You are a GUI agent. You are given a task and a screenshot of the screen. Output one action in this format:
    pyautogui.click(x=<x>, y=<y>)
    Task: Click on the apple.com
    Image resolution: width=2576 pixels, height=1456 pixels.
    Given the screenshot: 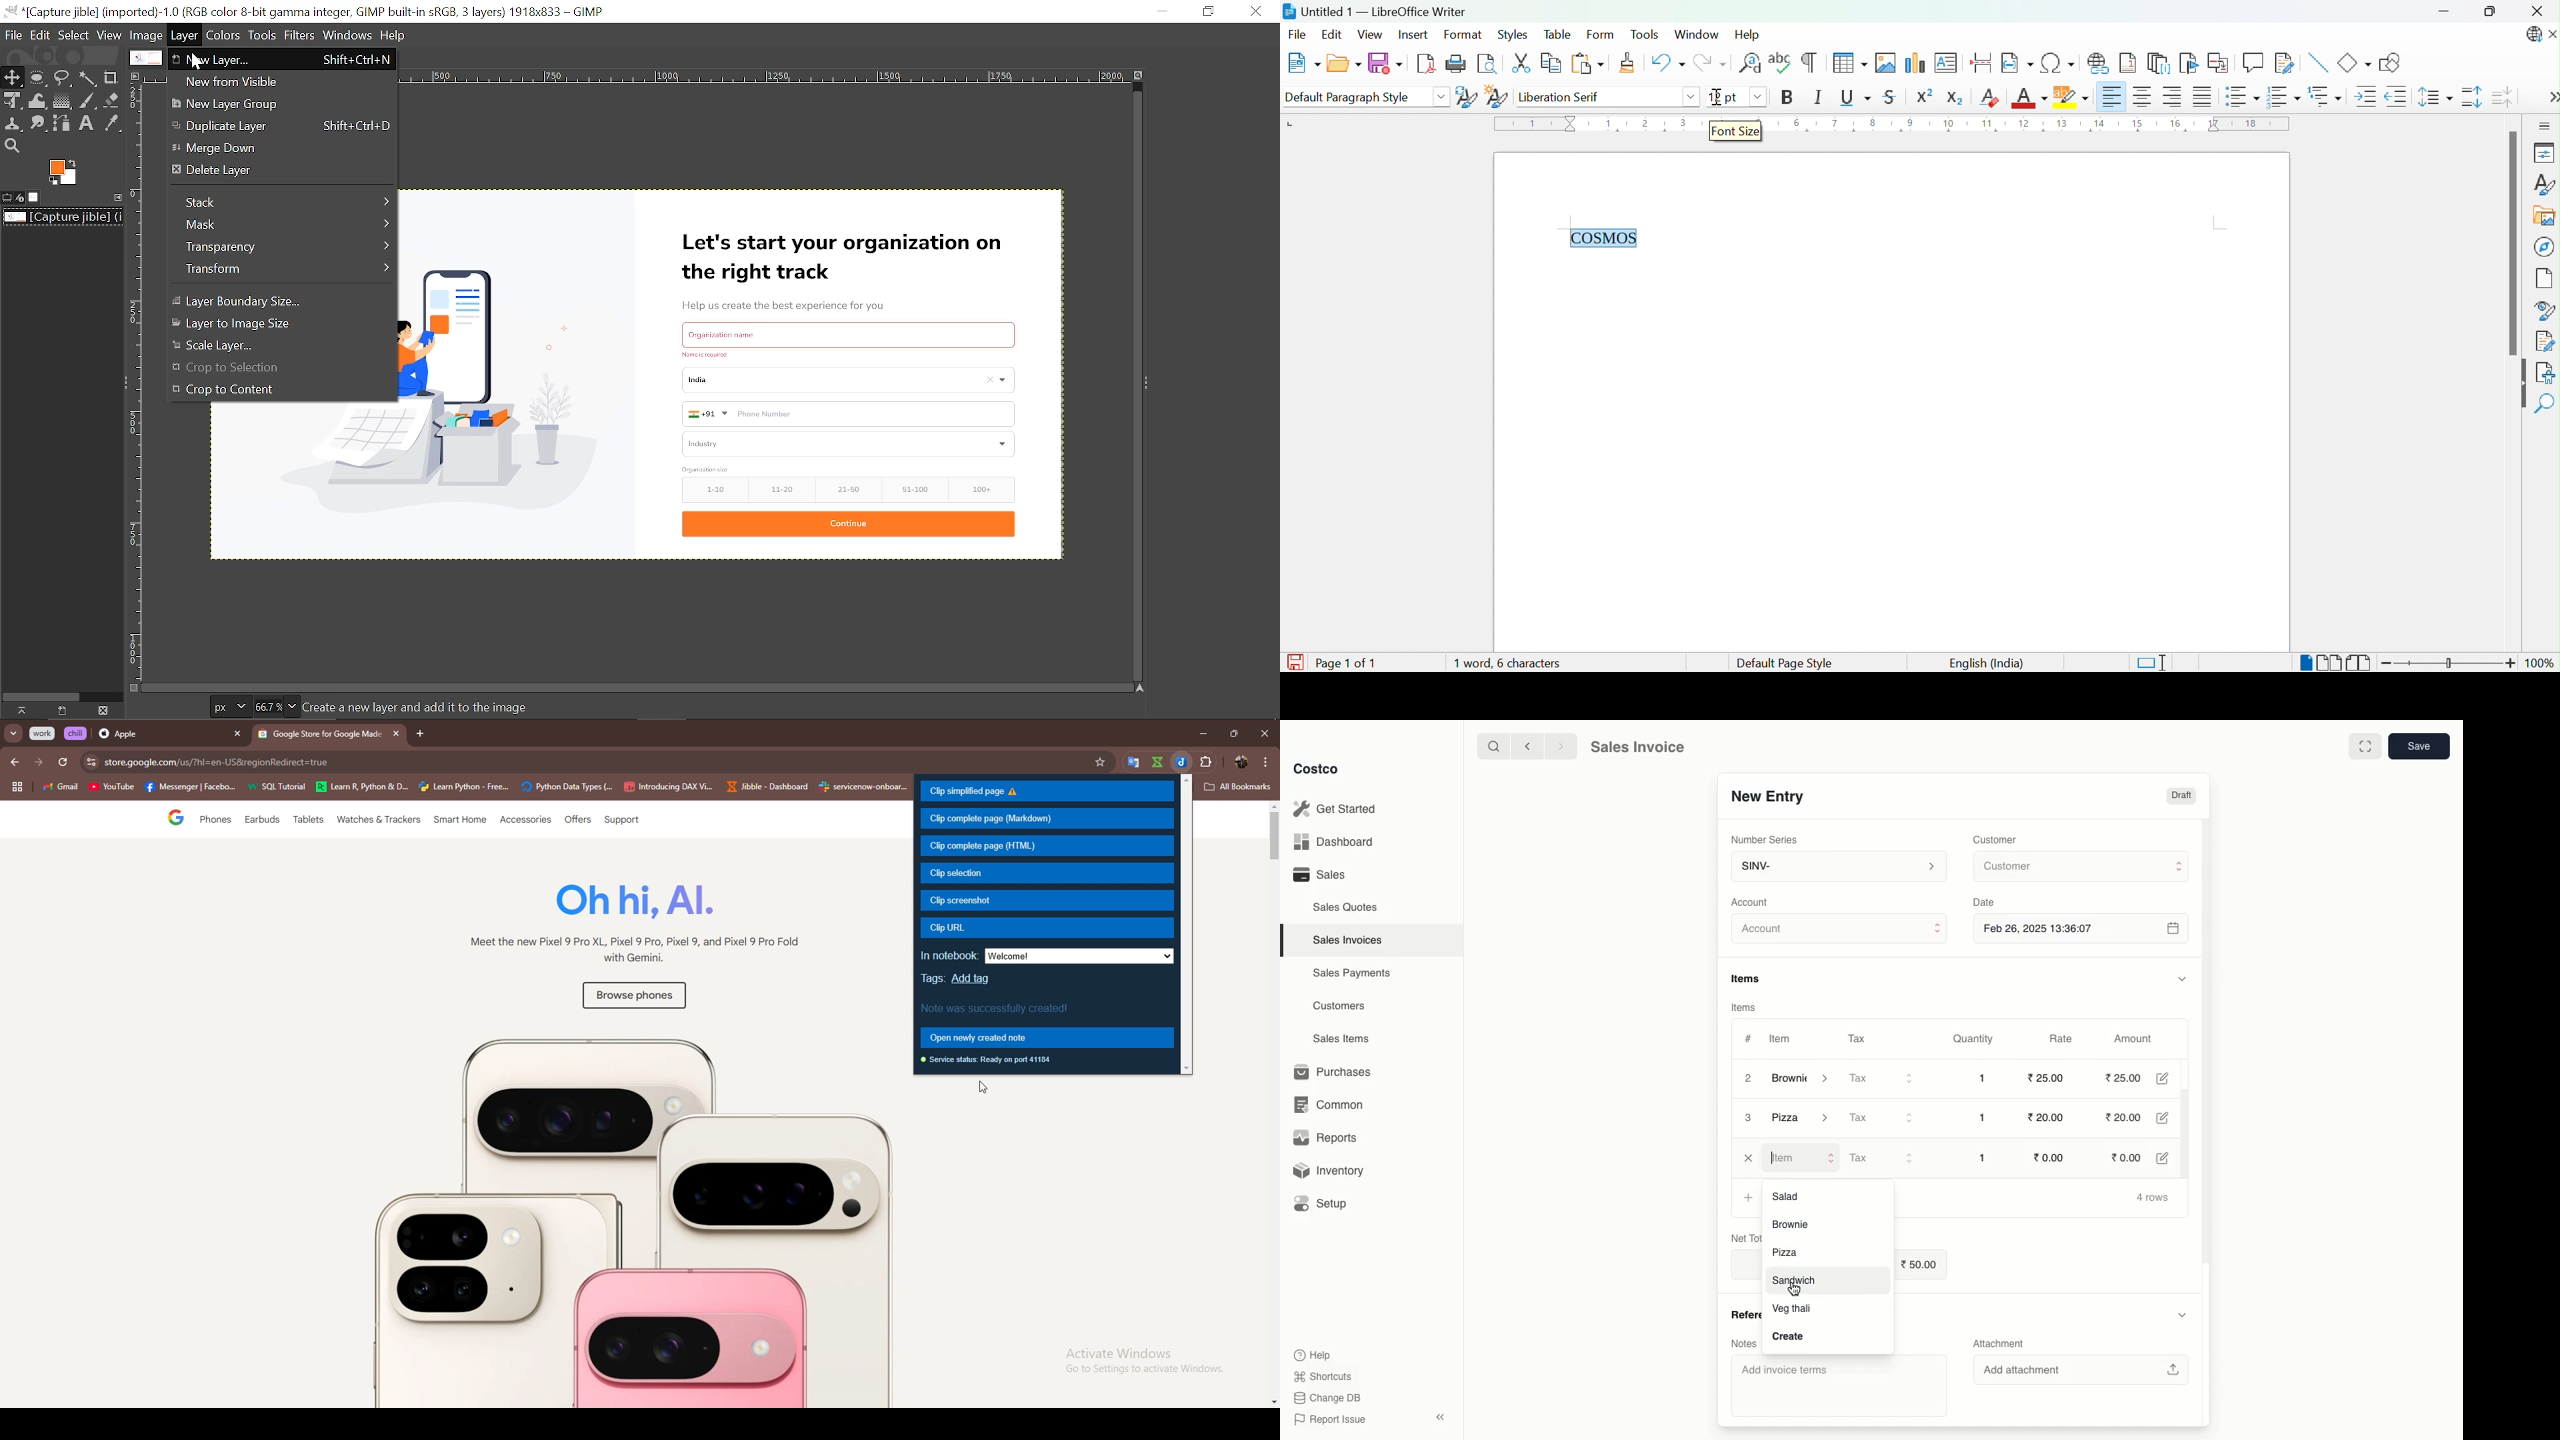 What is the action you would take?
    pyautogui.click(x=595, y=762)
    